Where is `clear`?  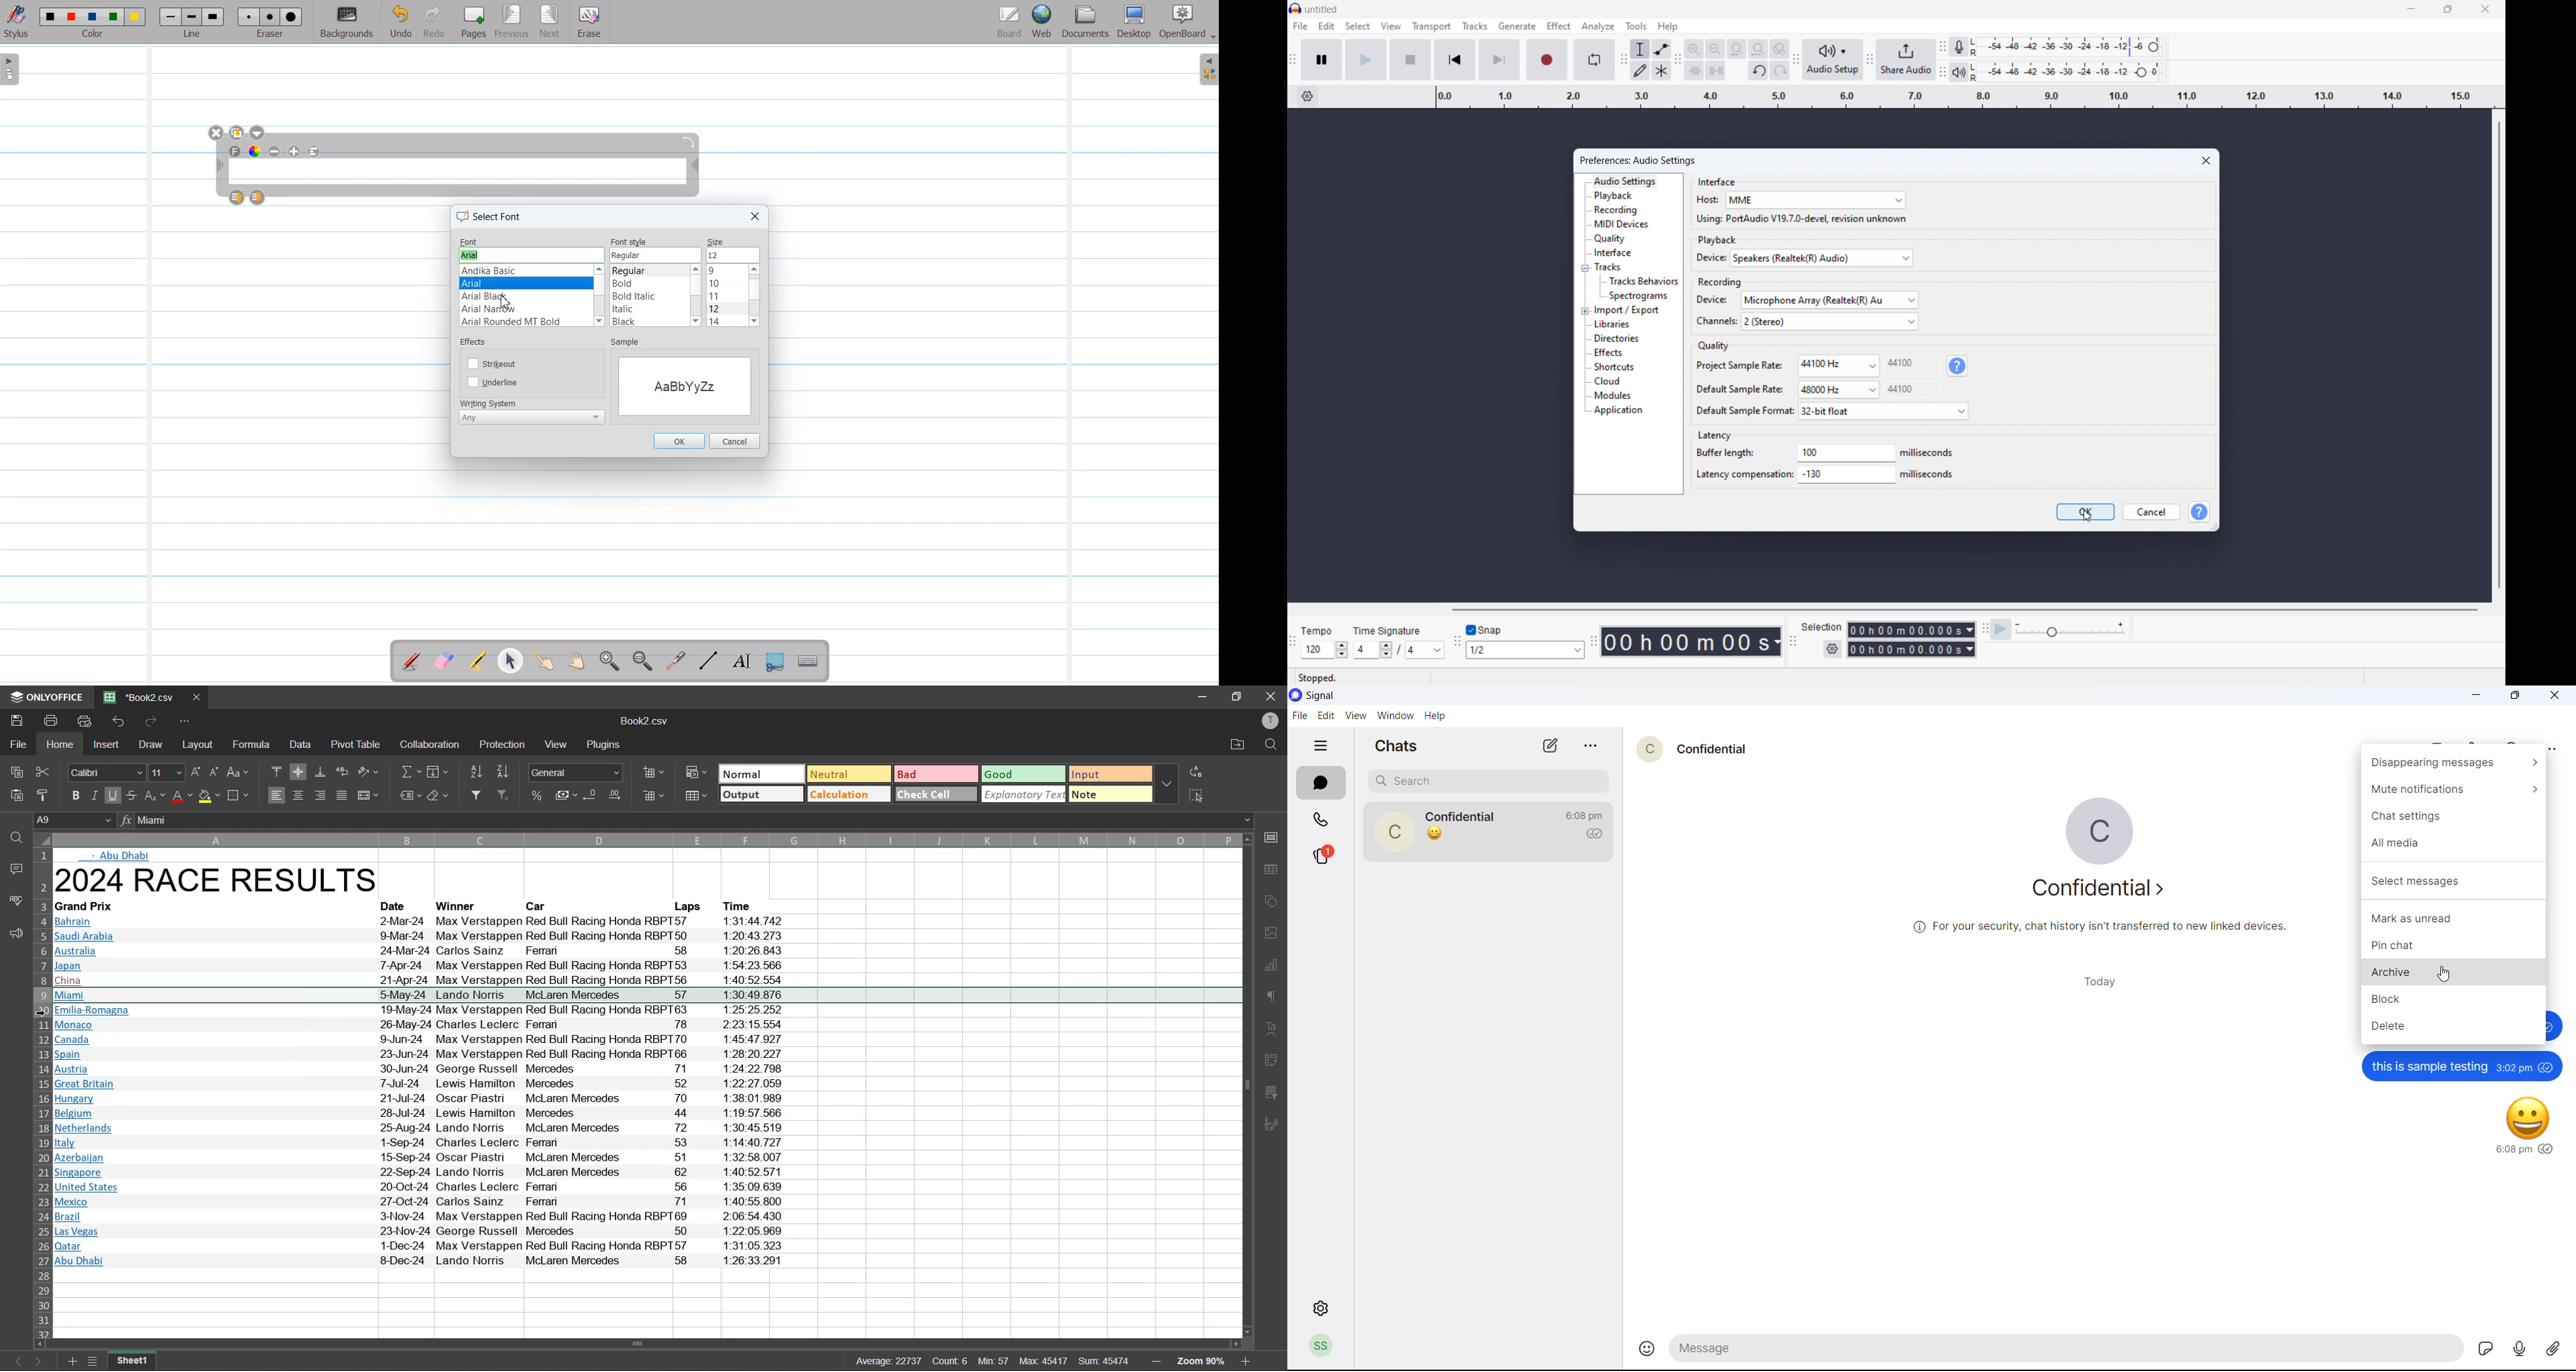
clear is located at coordinates (439, 796).